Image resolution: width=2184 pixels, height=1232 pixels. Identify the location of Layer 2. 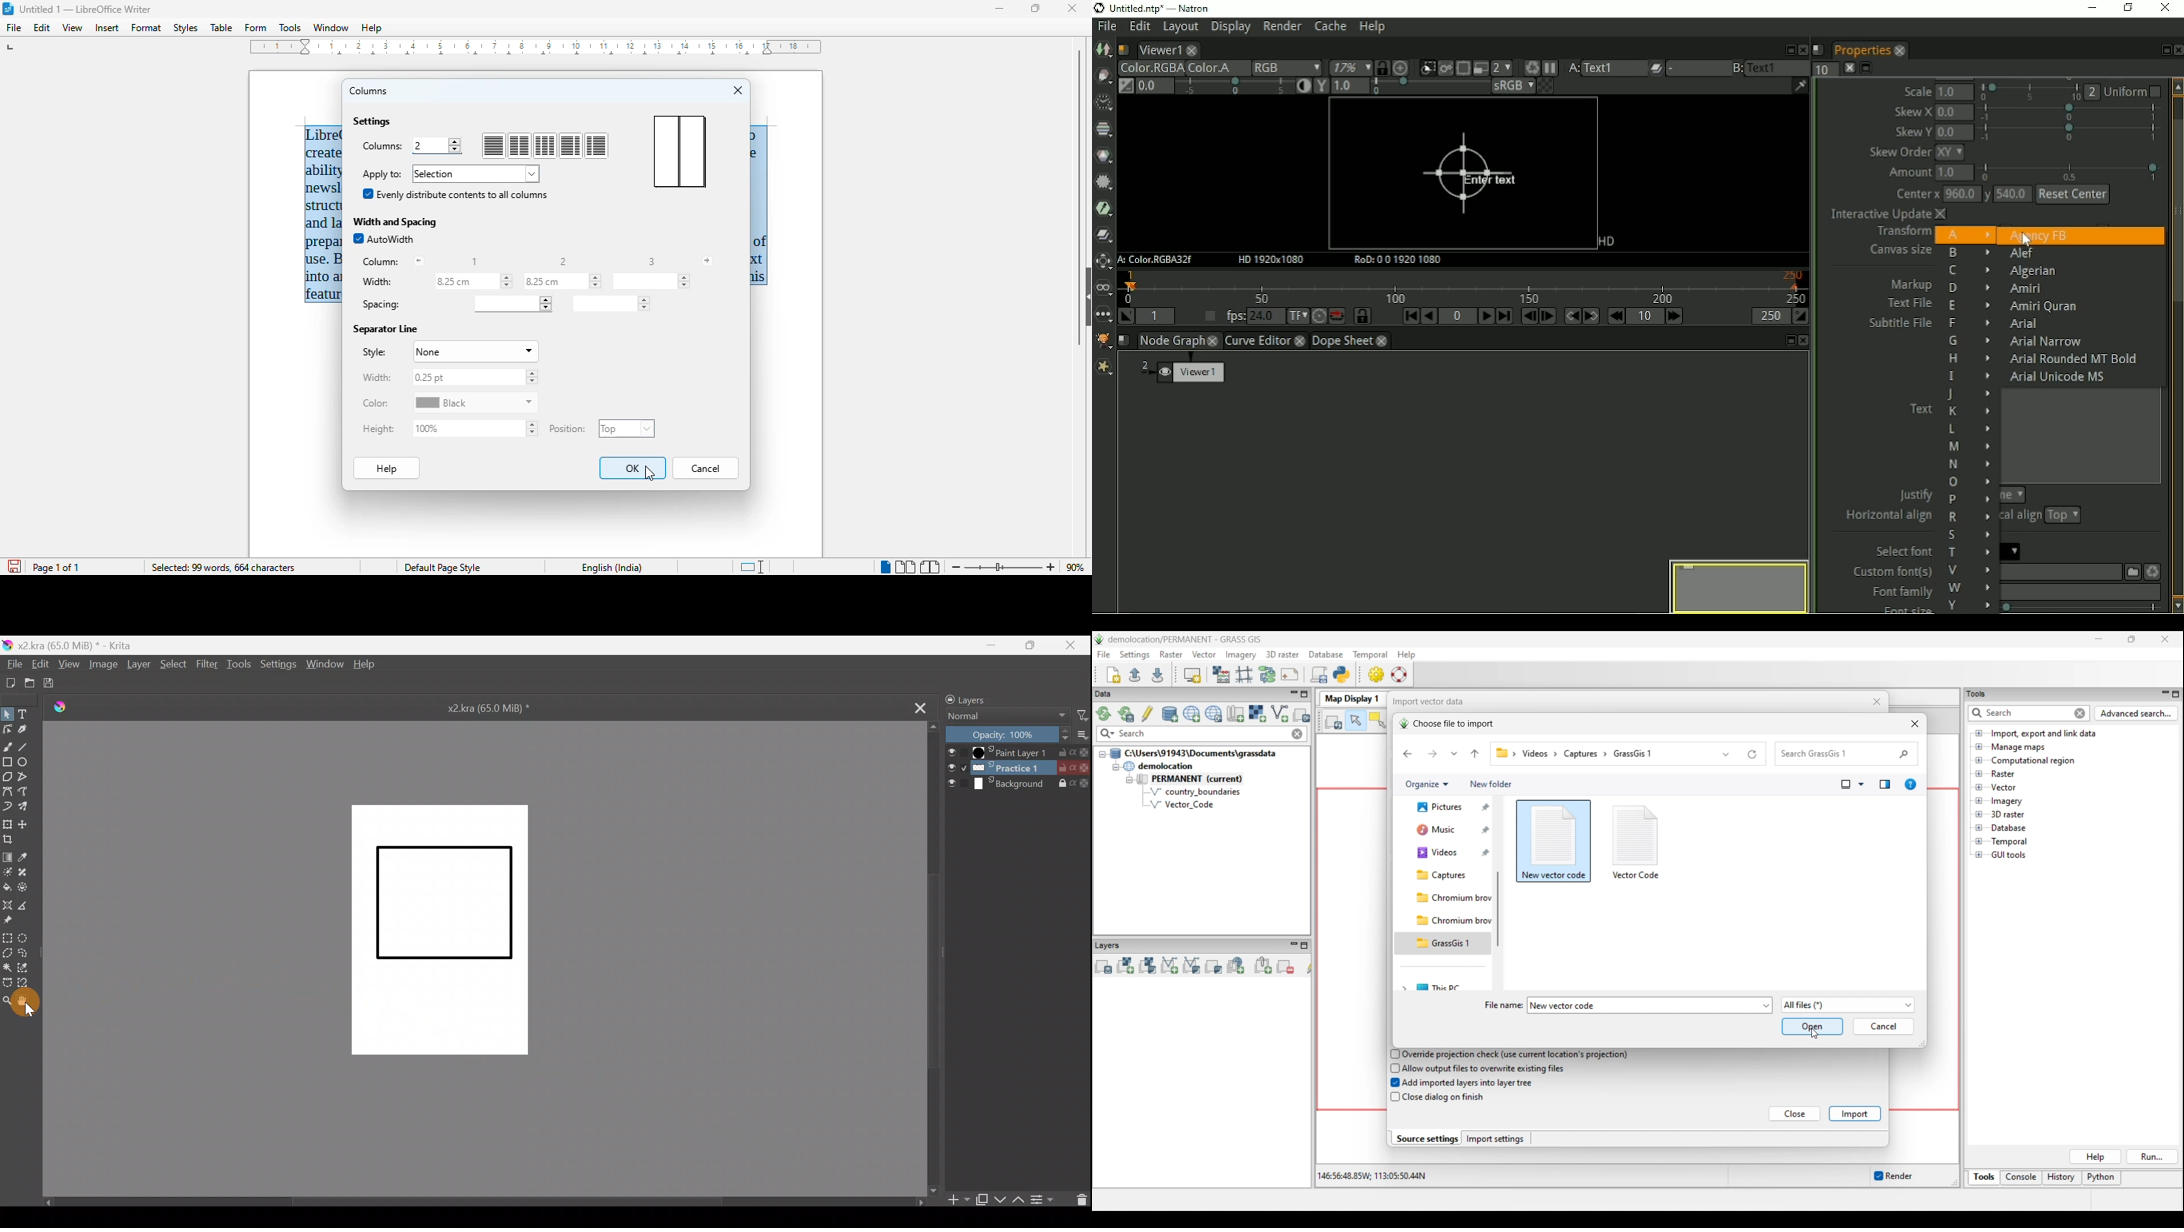
(1018, 769).